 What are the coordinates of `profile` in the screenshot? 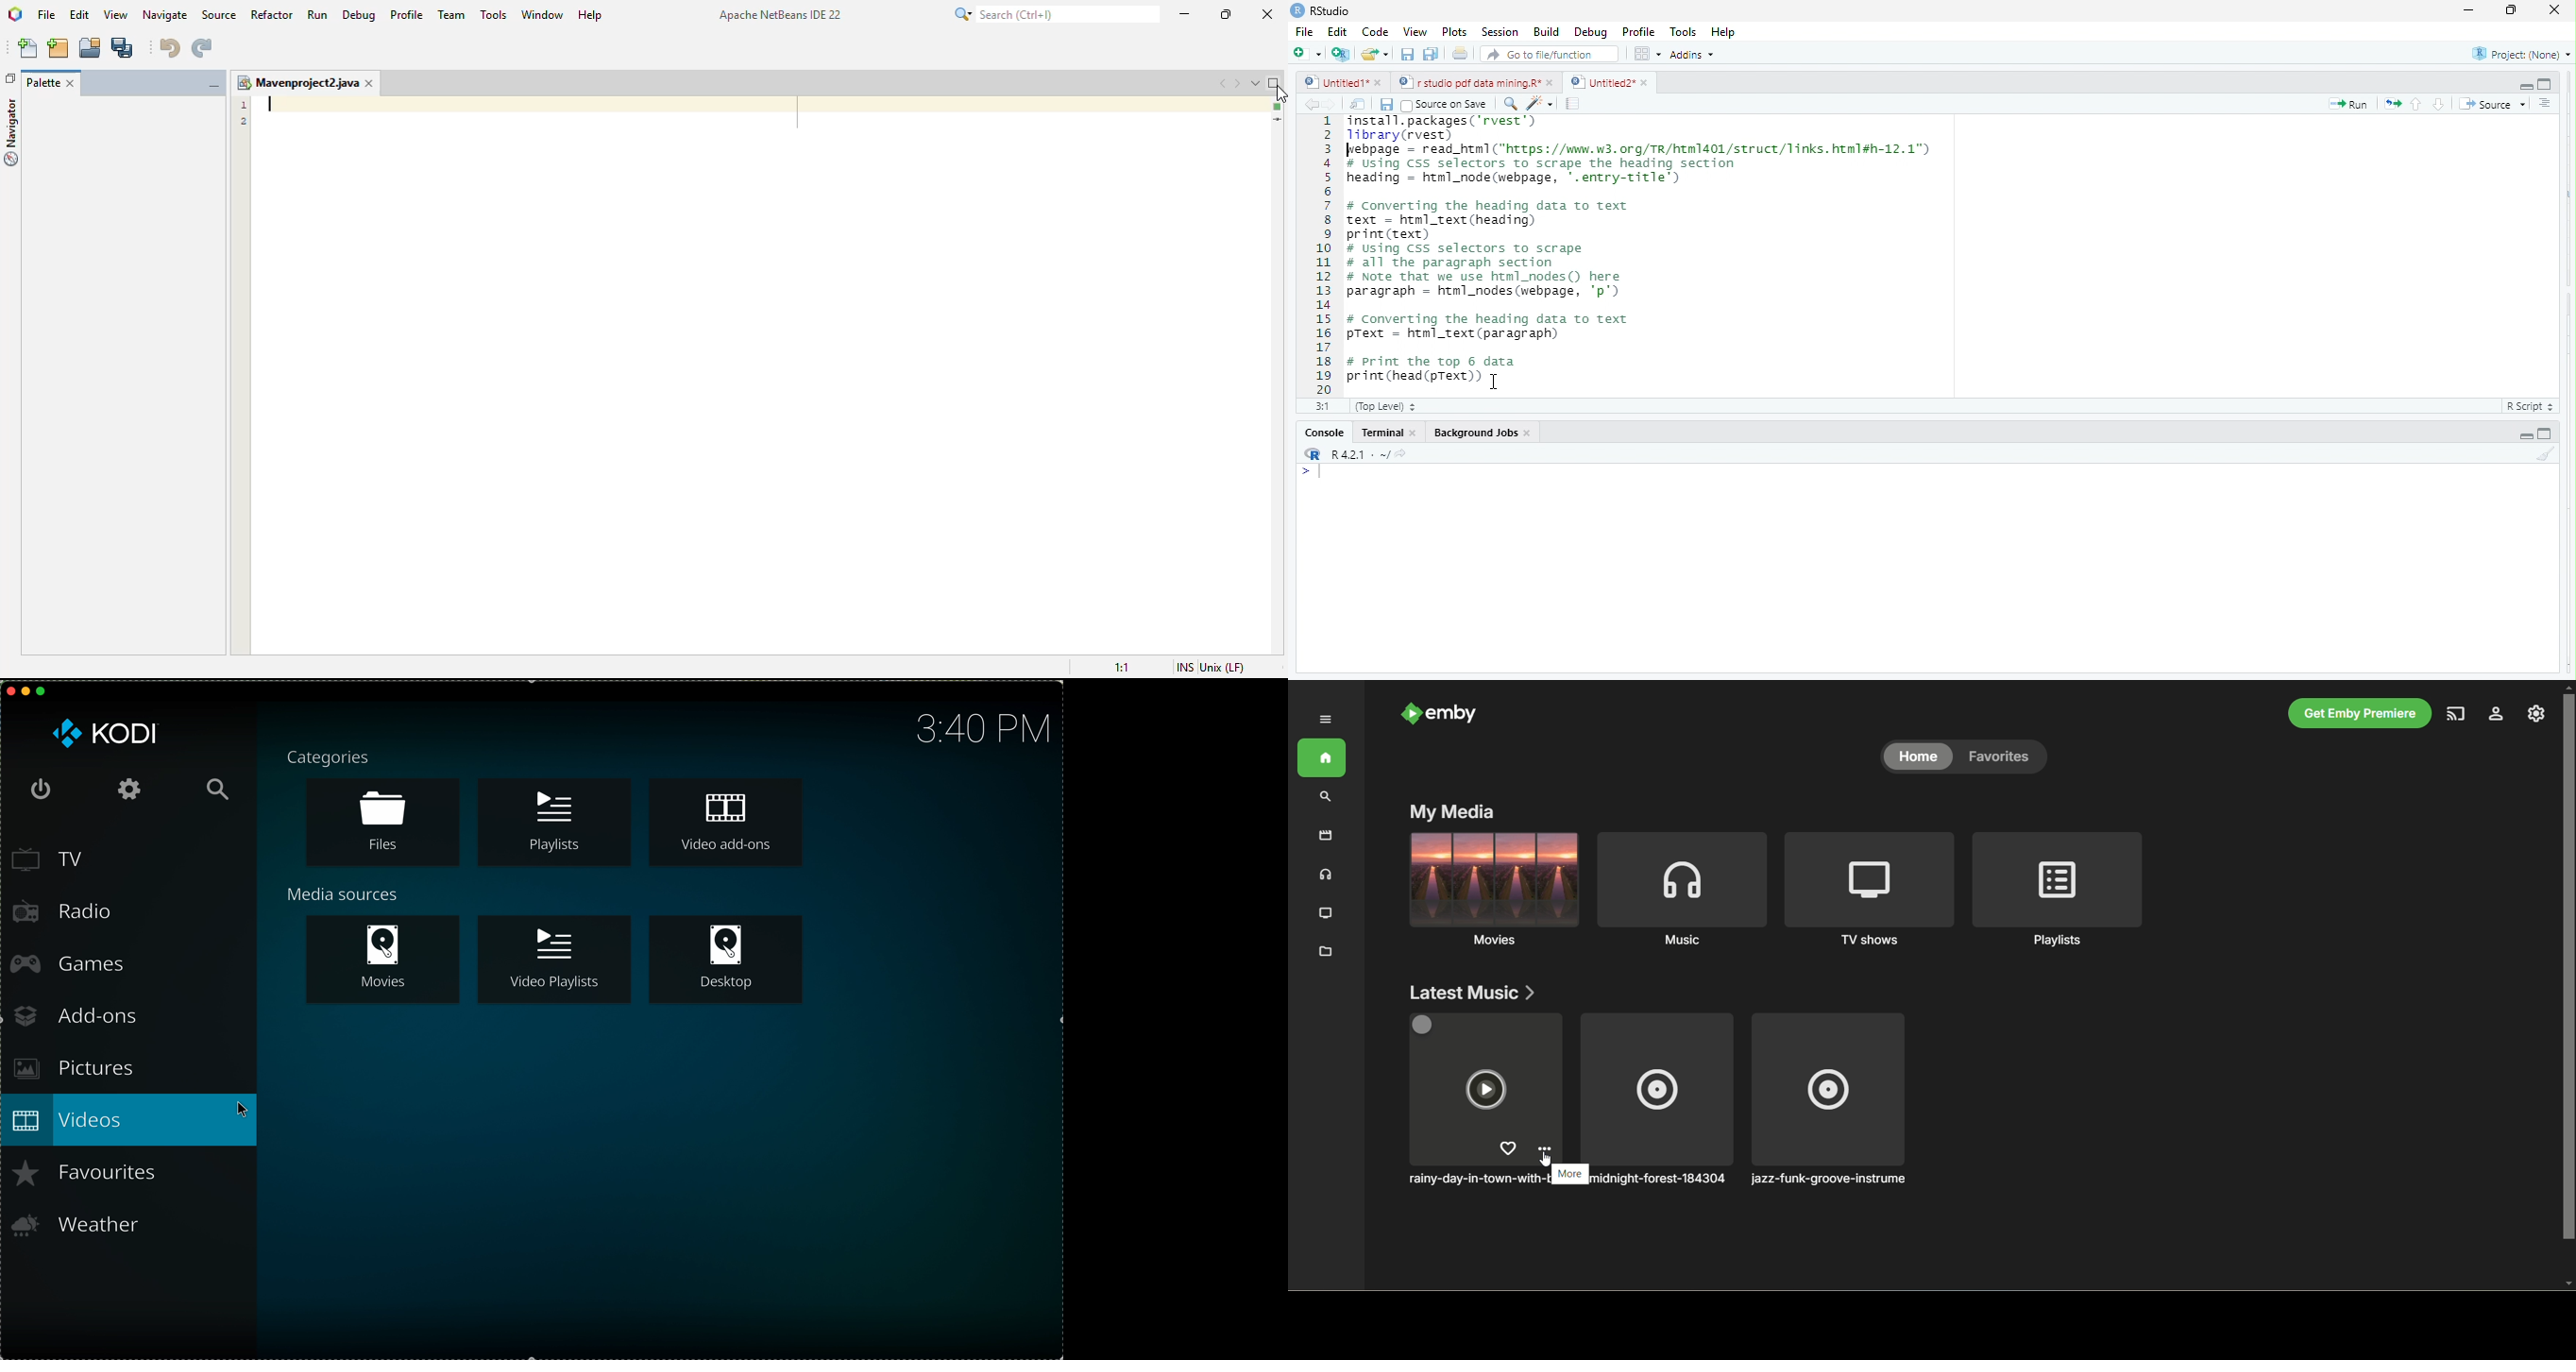 It's located at (408, 15).